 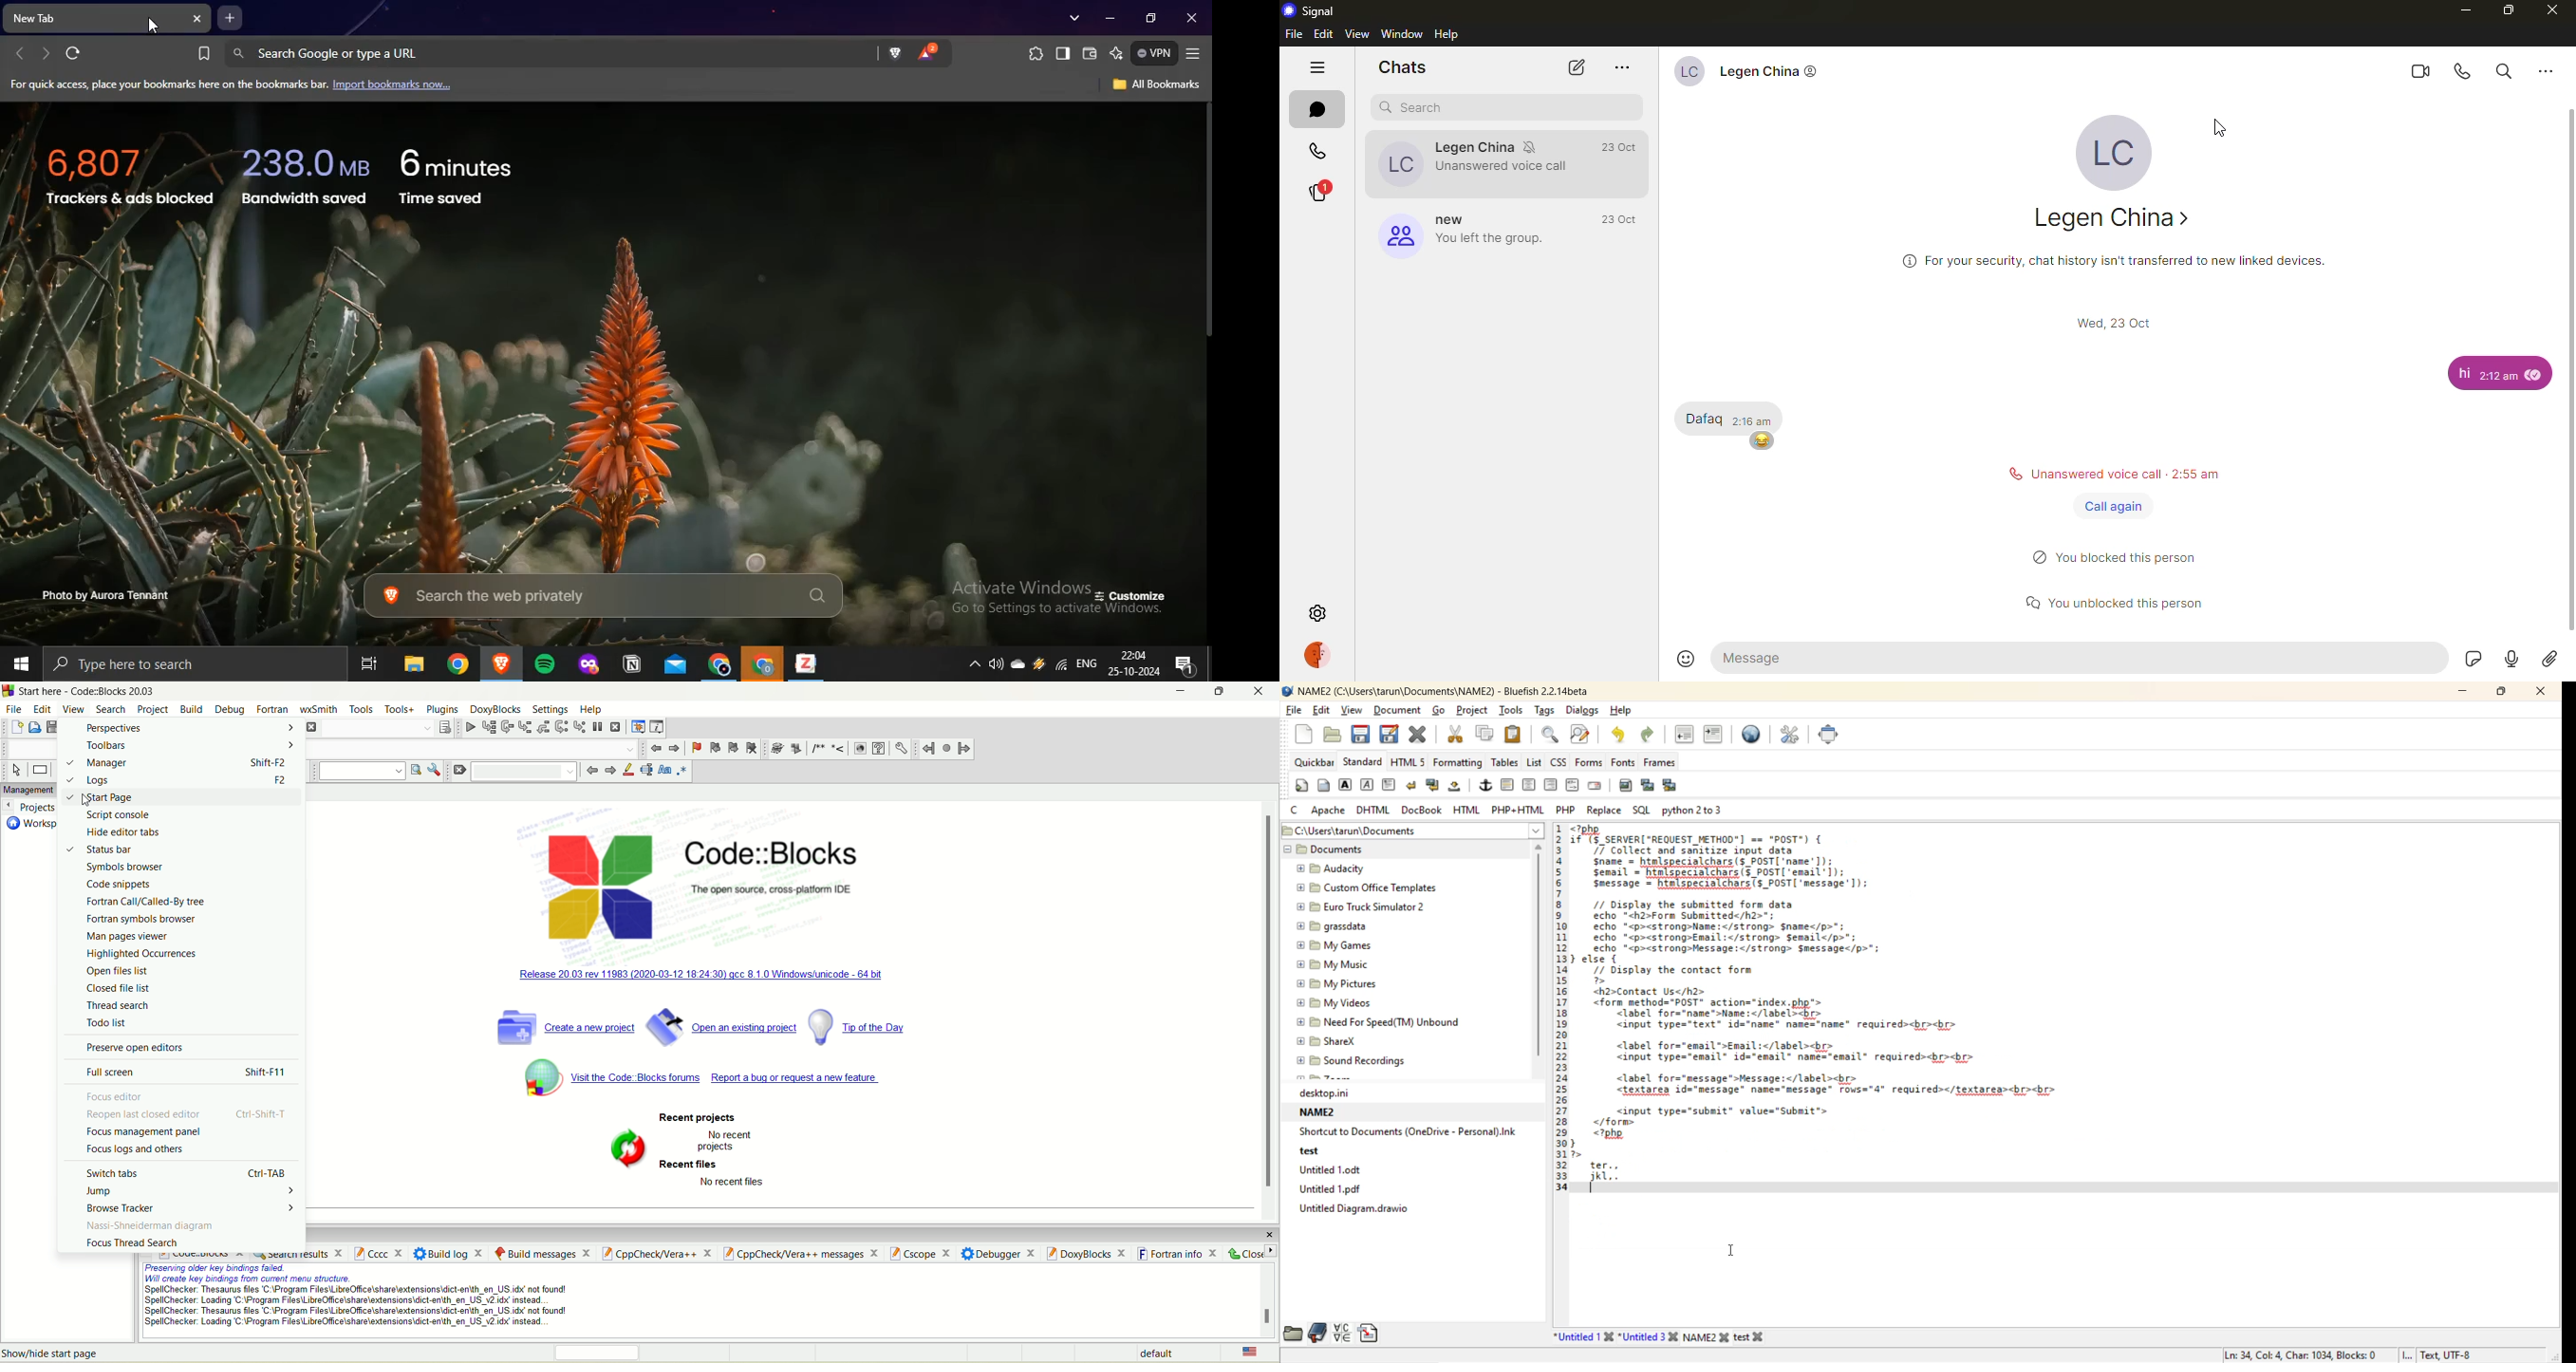 I want to click on html comment, so click(x=1572, y=784).